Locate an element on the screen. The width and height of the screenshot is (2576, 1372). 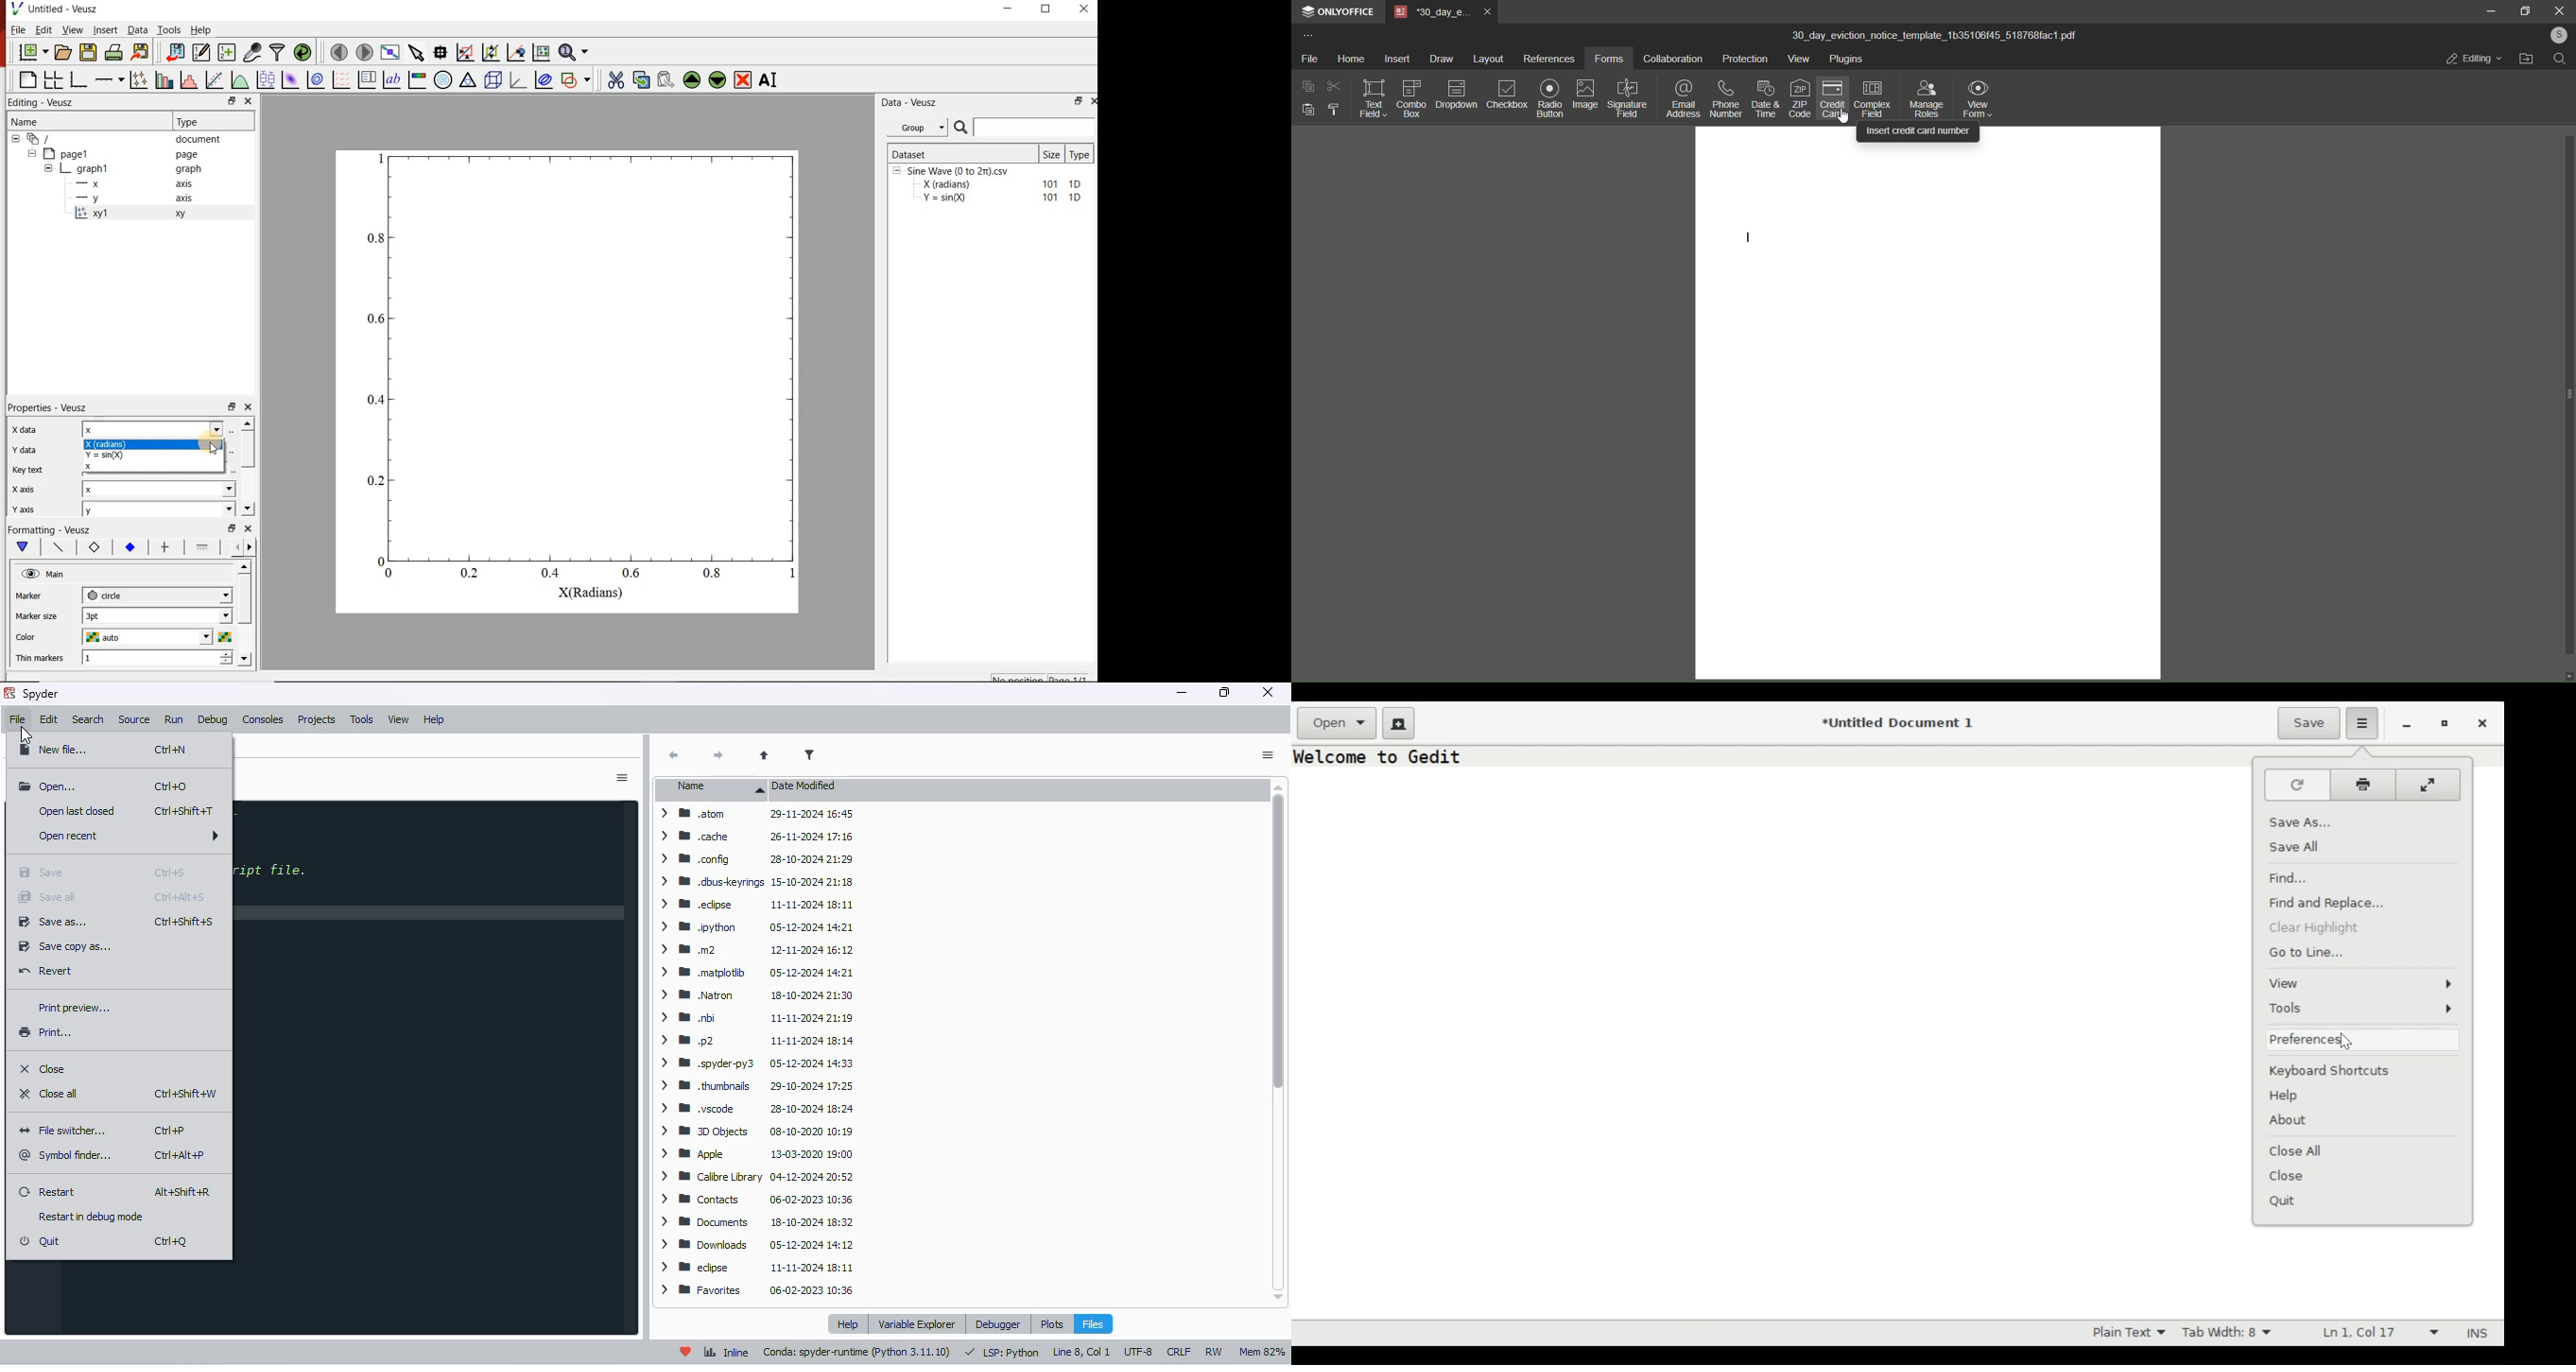
save as is located at coordinates (53, 921).